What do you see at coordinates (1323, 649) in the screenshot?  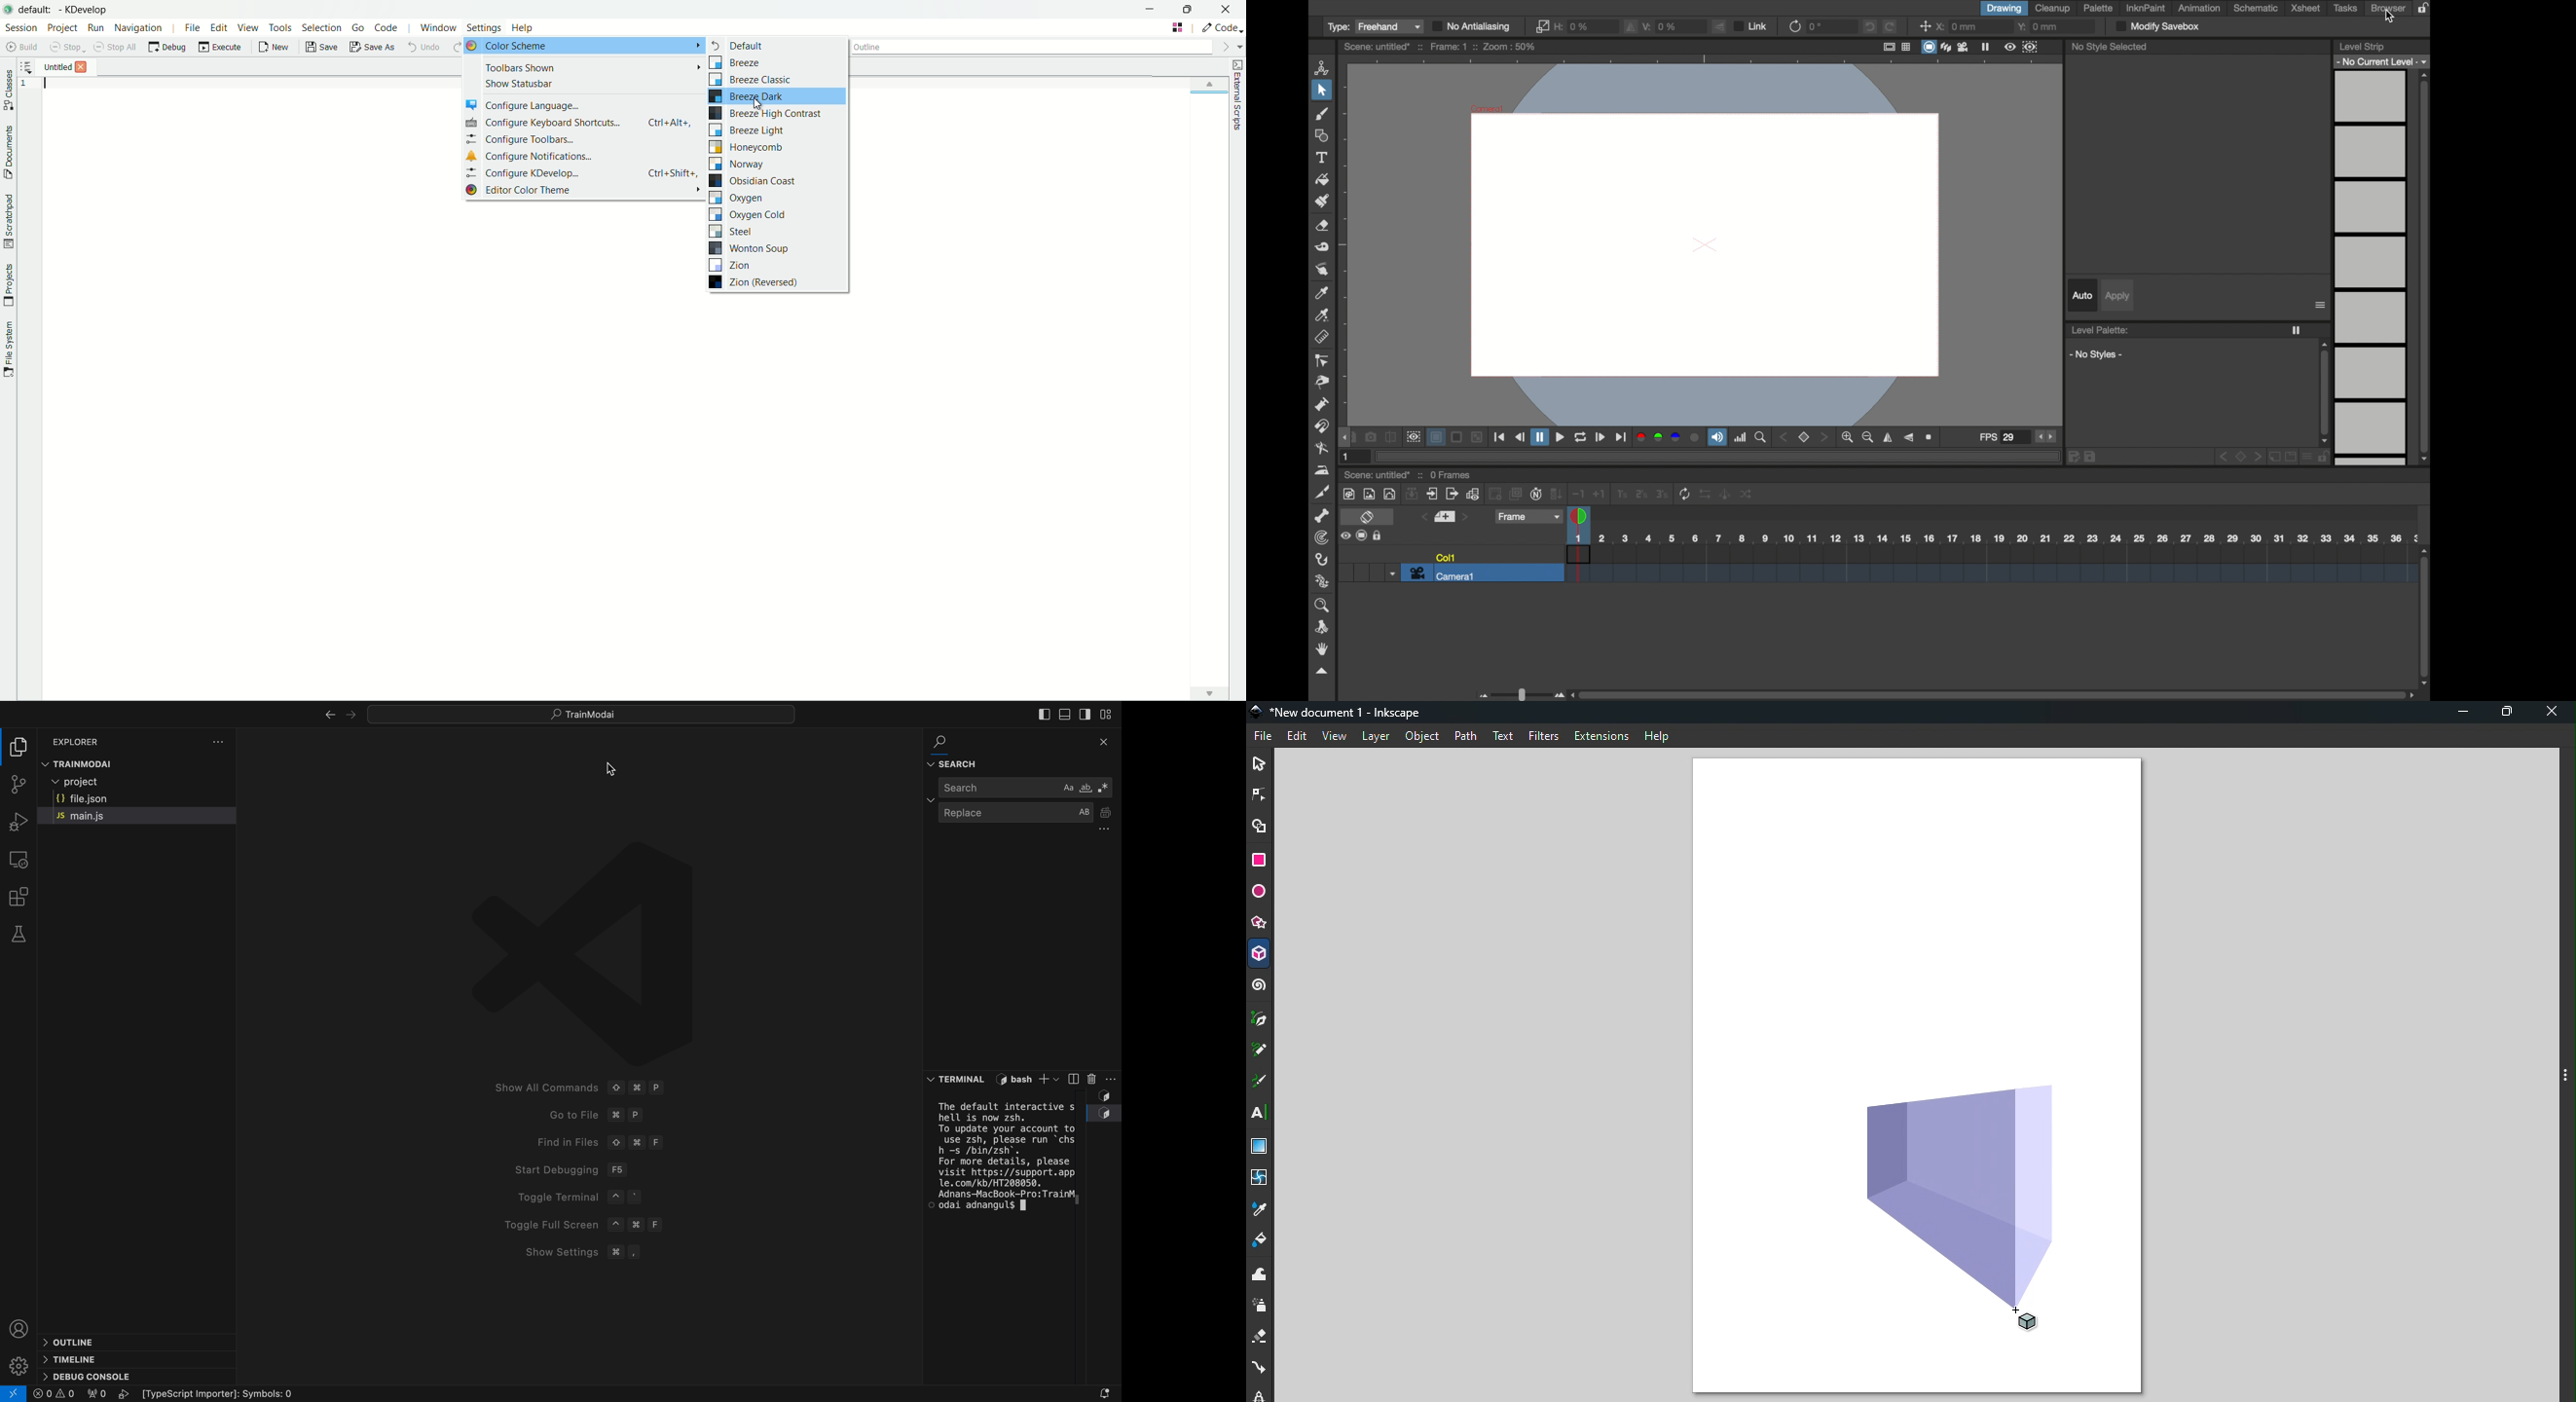 I see `hand tool` at bounding box center [1323, 649].